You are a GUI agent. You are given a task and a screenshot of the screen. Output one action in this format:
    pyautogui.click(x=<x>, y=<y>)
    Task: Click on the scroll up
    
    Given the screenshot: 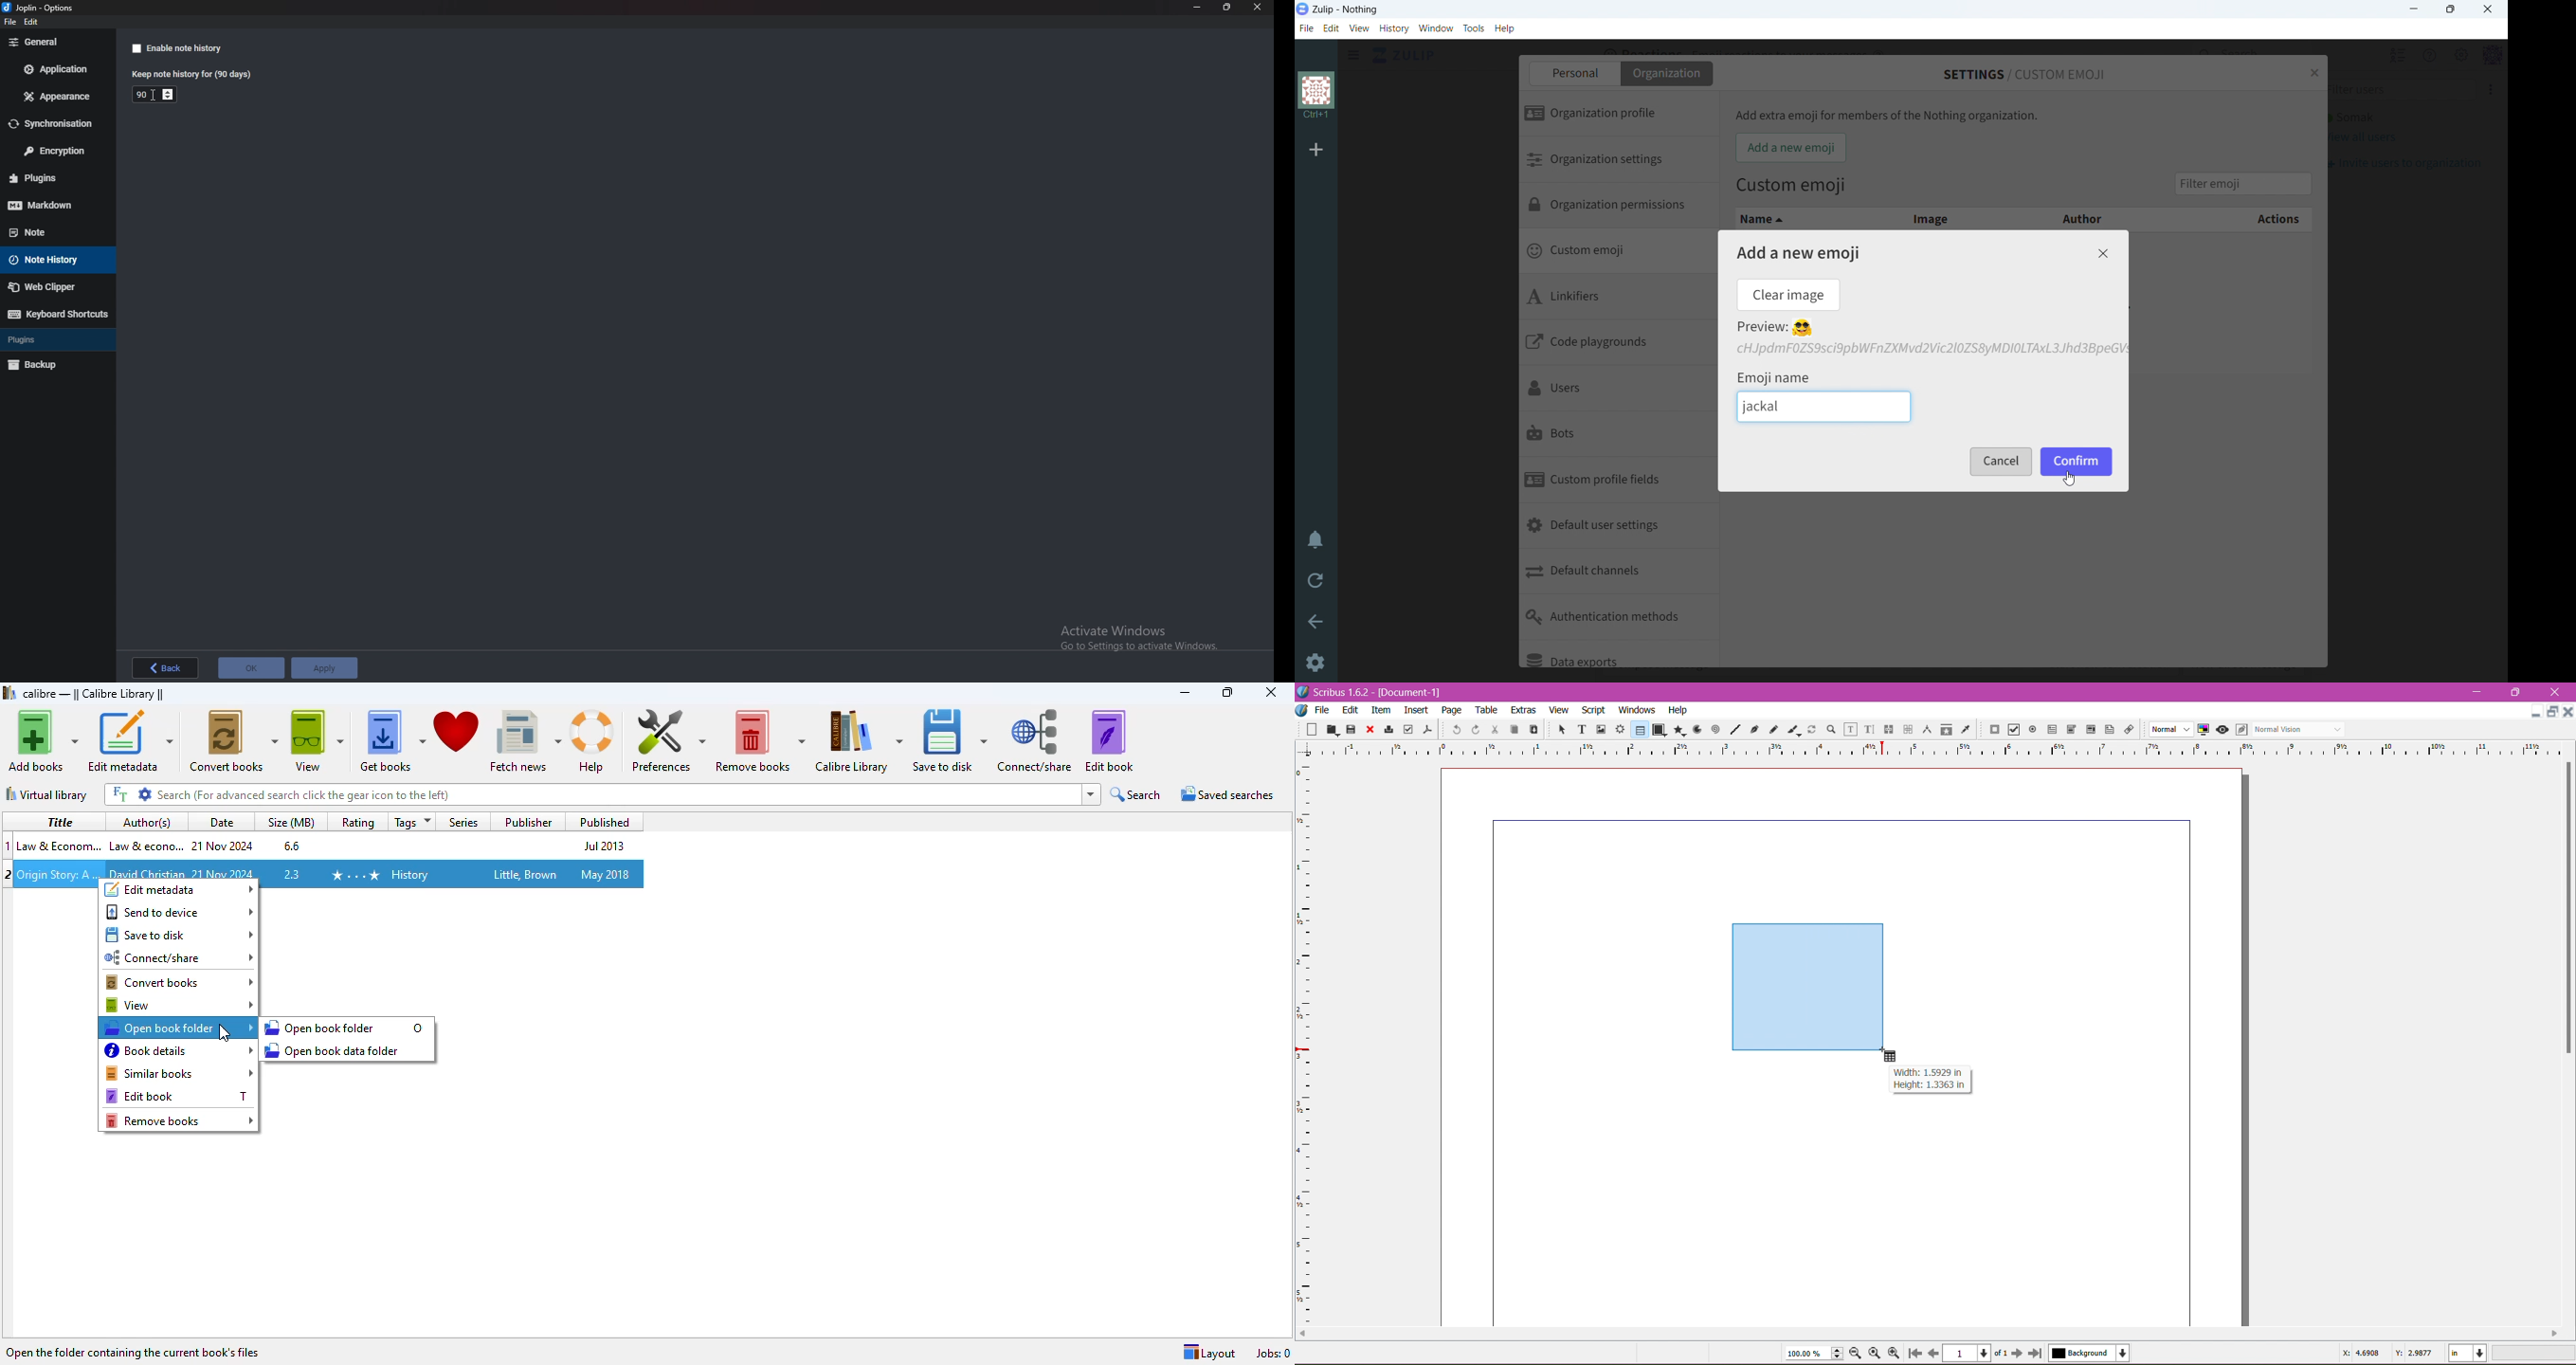 What is the action you would take?
    pyautogui.click(x=2500, y=46)
    